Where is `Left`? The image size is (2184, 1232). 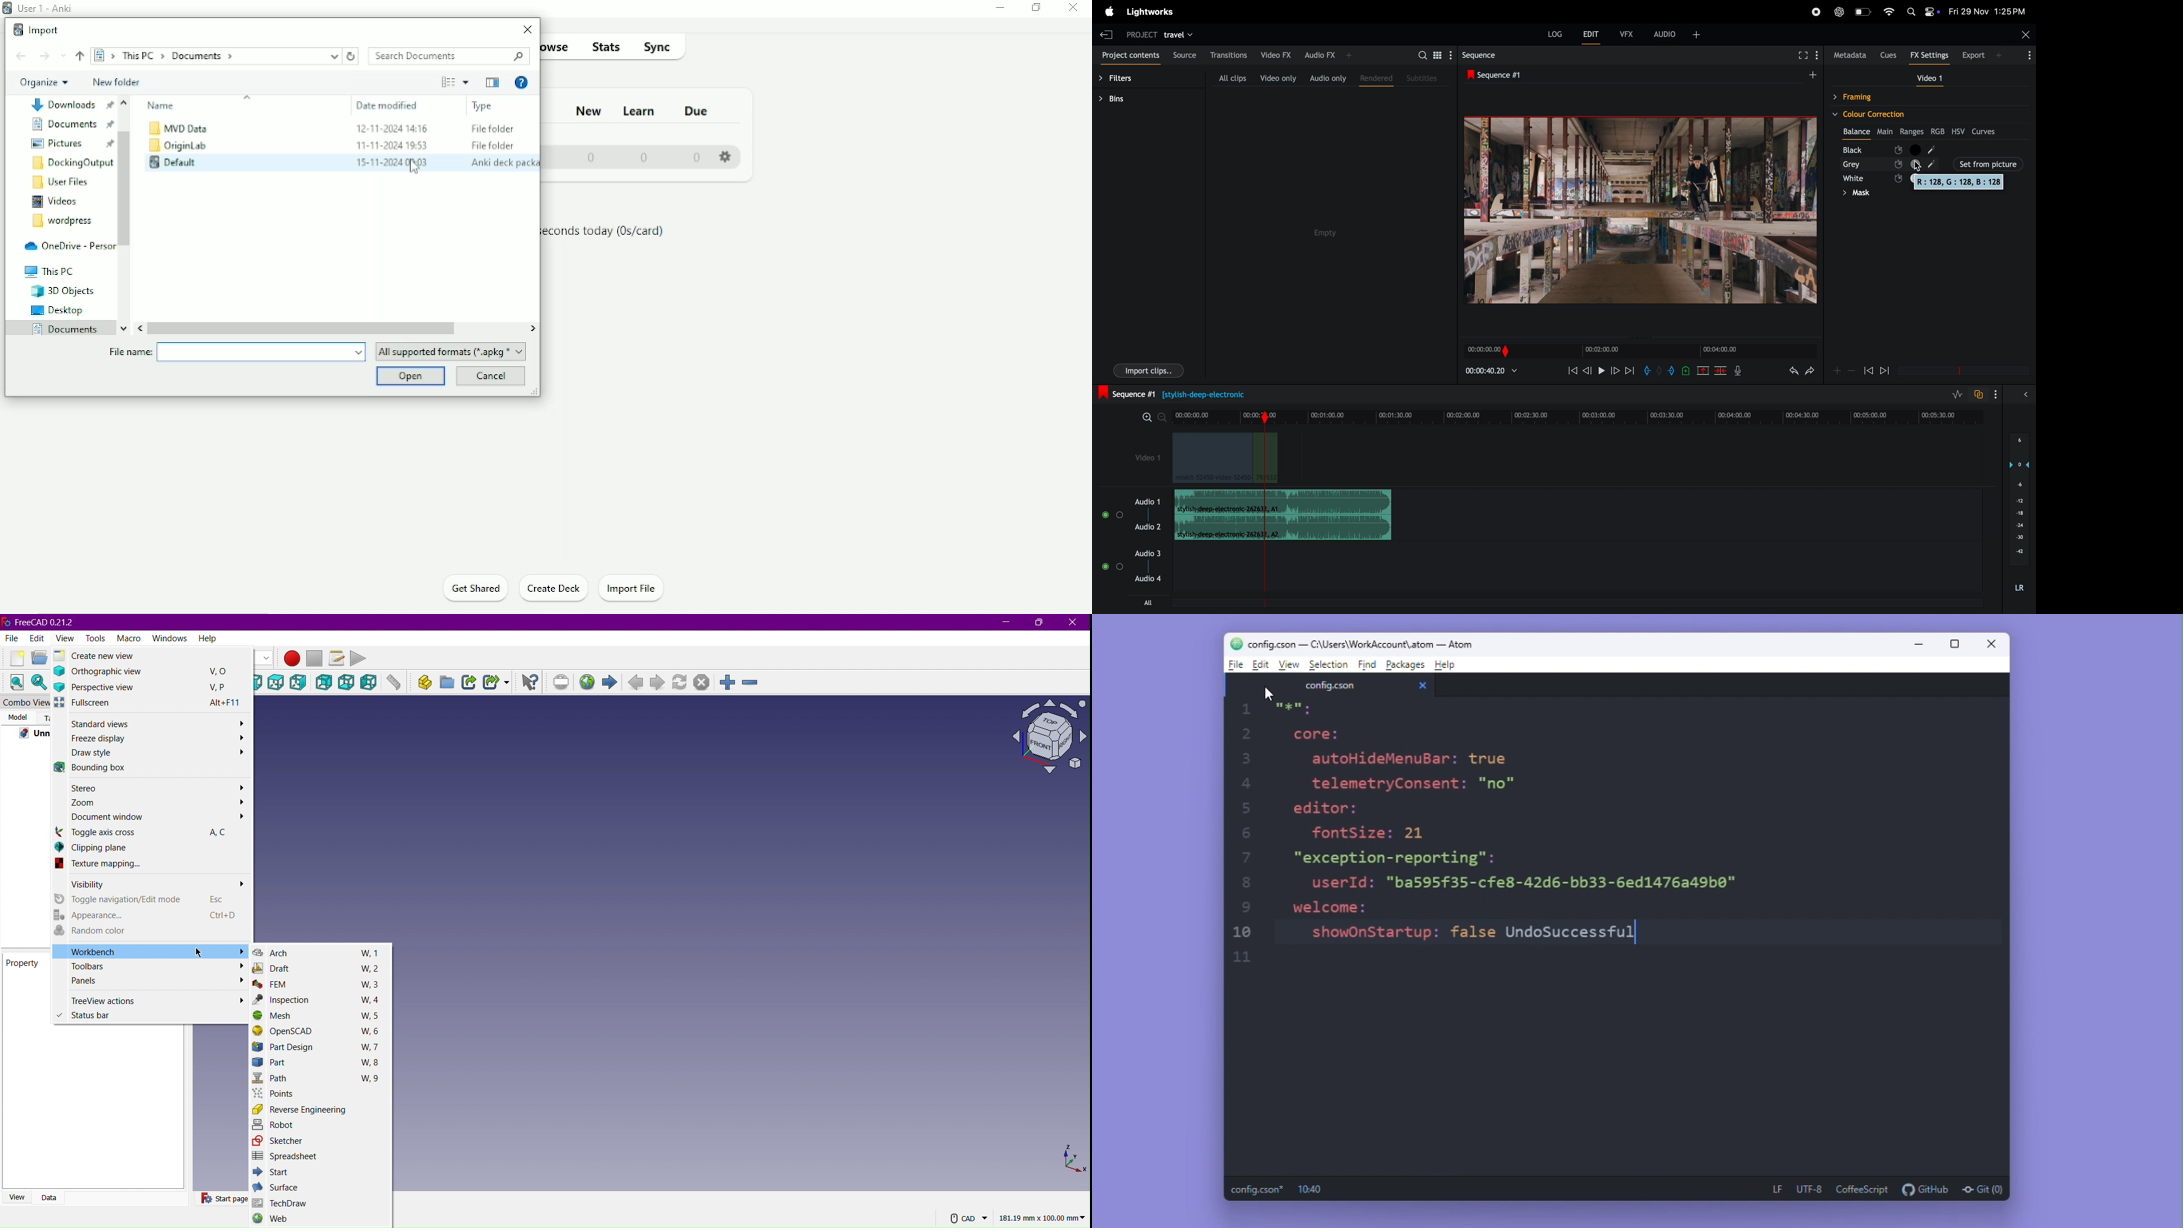 Left is located at coordinates (140, 327).